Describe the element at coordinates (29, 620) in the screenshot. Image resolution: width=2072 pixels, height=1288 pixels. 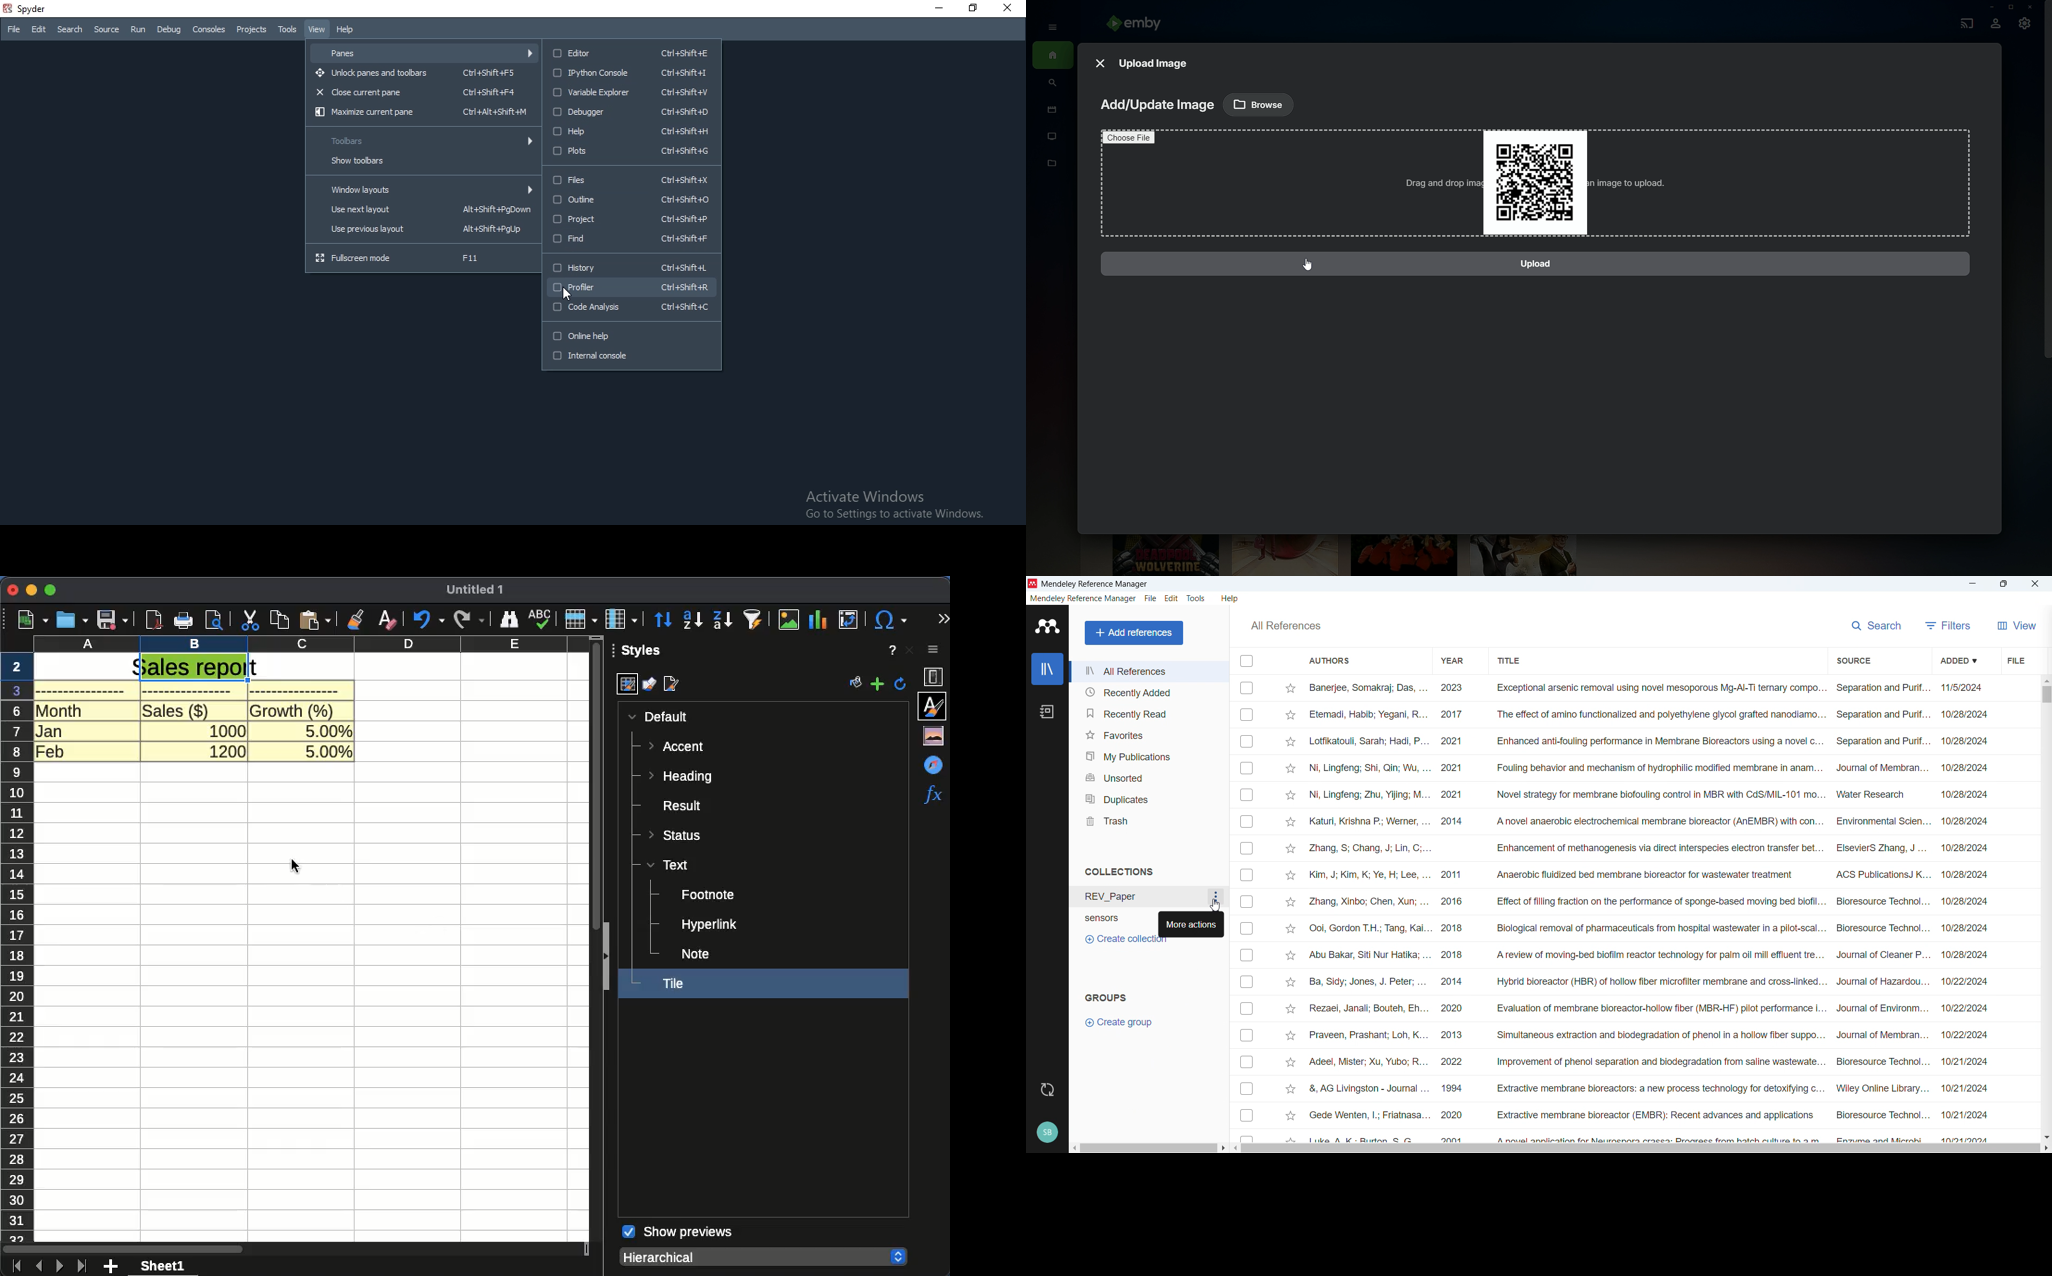
I see `new` at that location.